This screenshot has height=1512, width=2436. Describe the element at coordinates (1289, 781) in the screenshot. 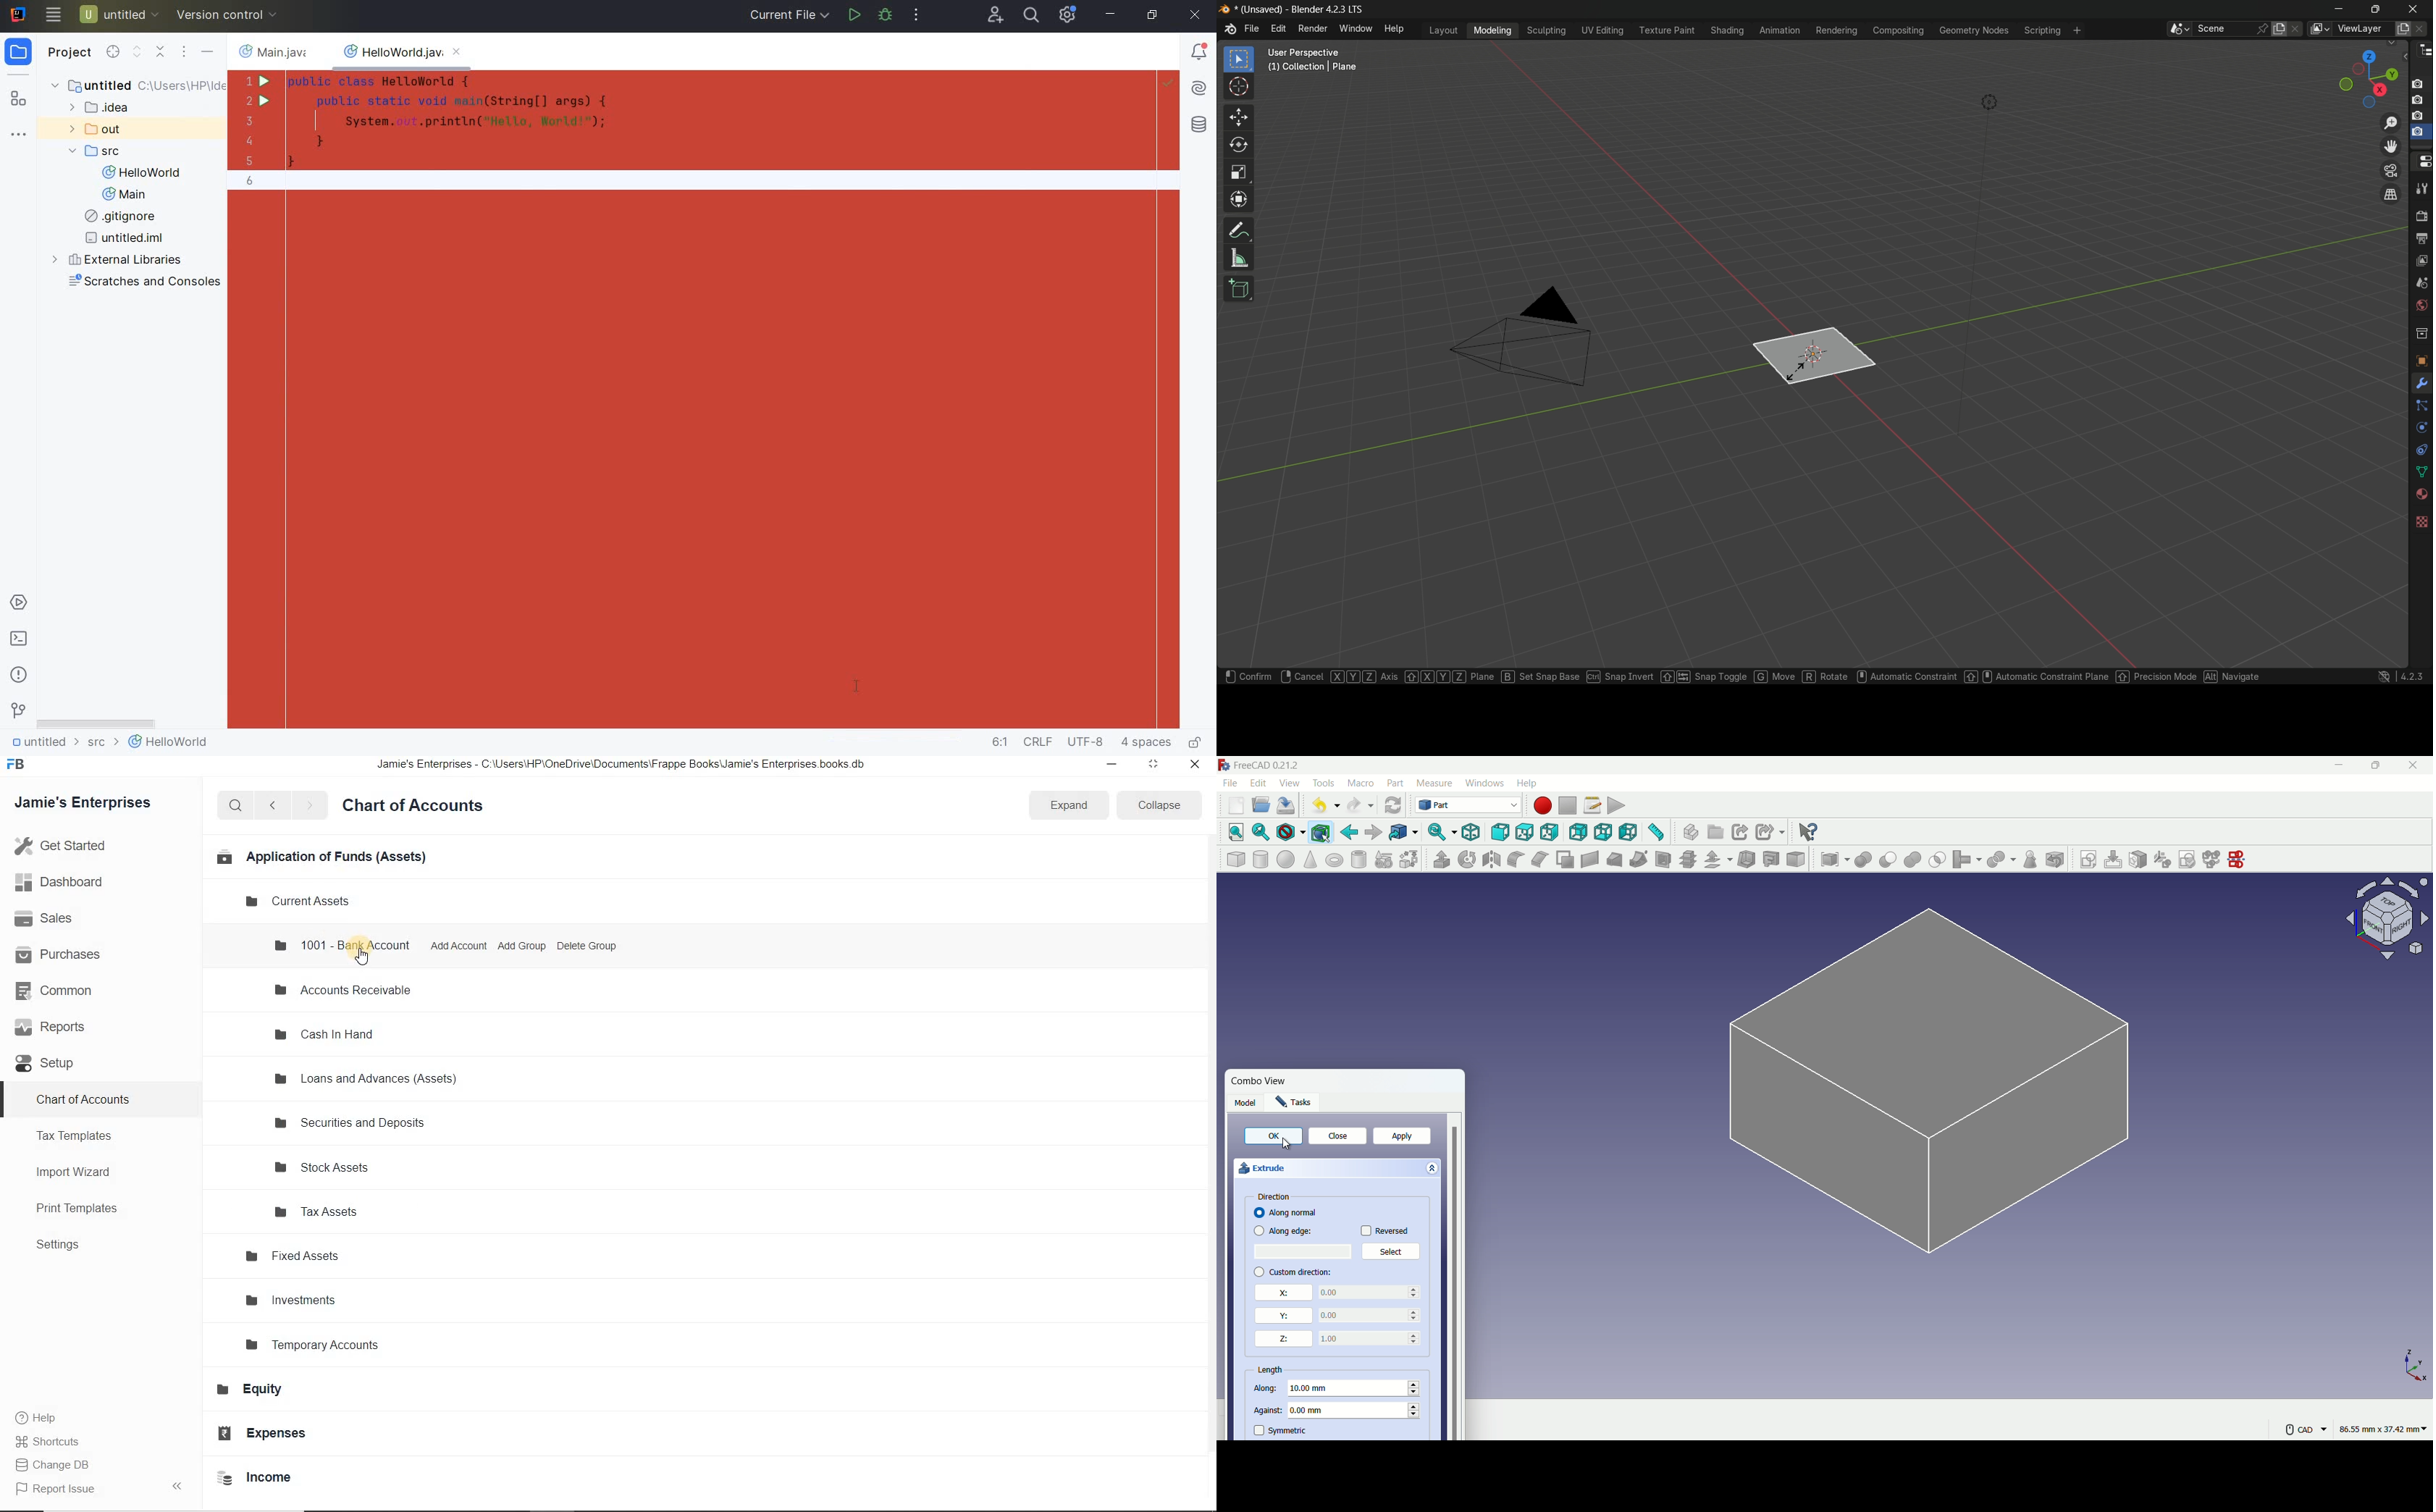

I see `view` at that location.